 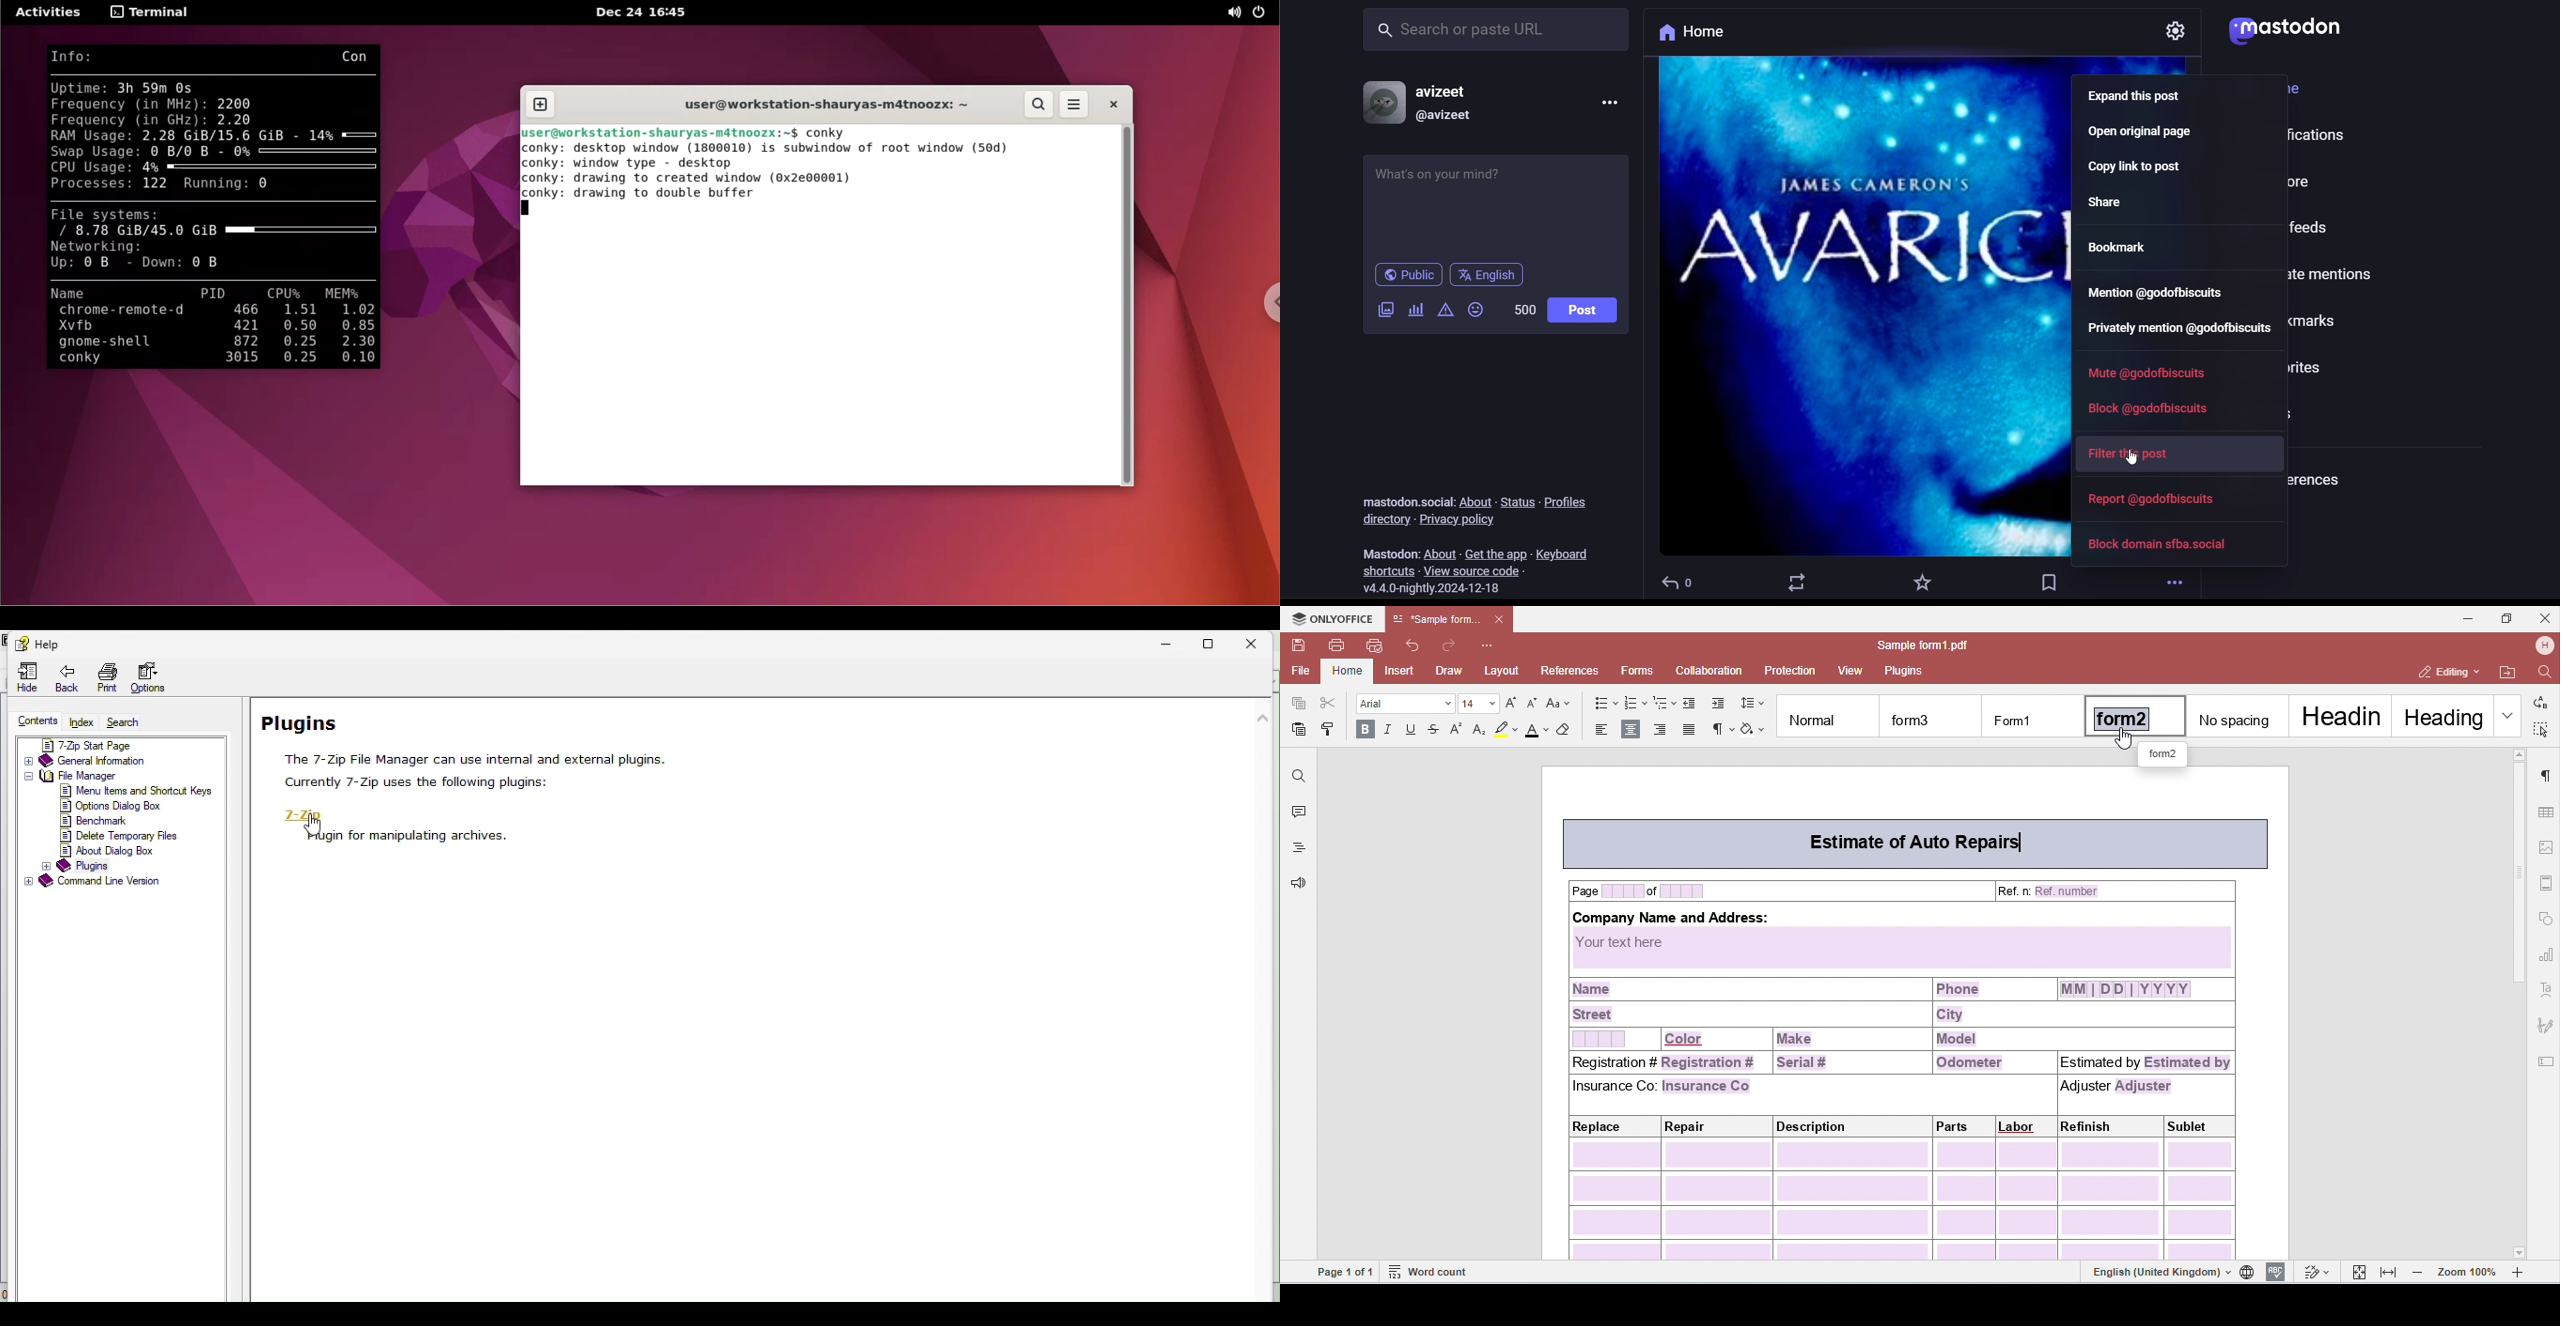 What do you see at coordinates (2149, 373) in the screenshot?
I see `mute` at bounding box center [2149, 373].